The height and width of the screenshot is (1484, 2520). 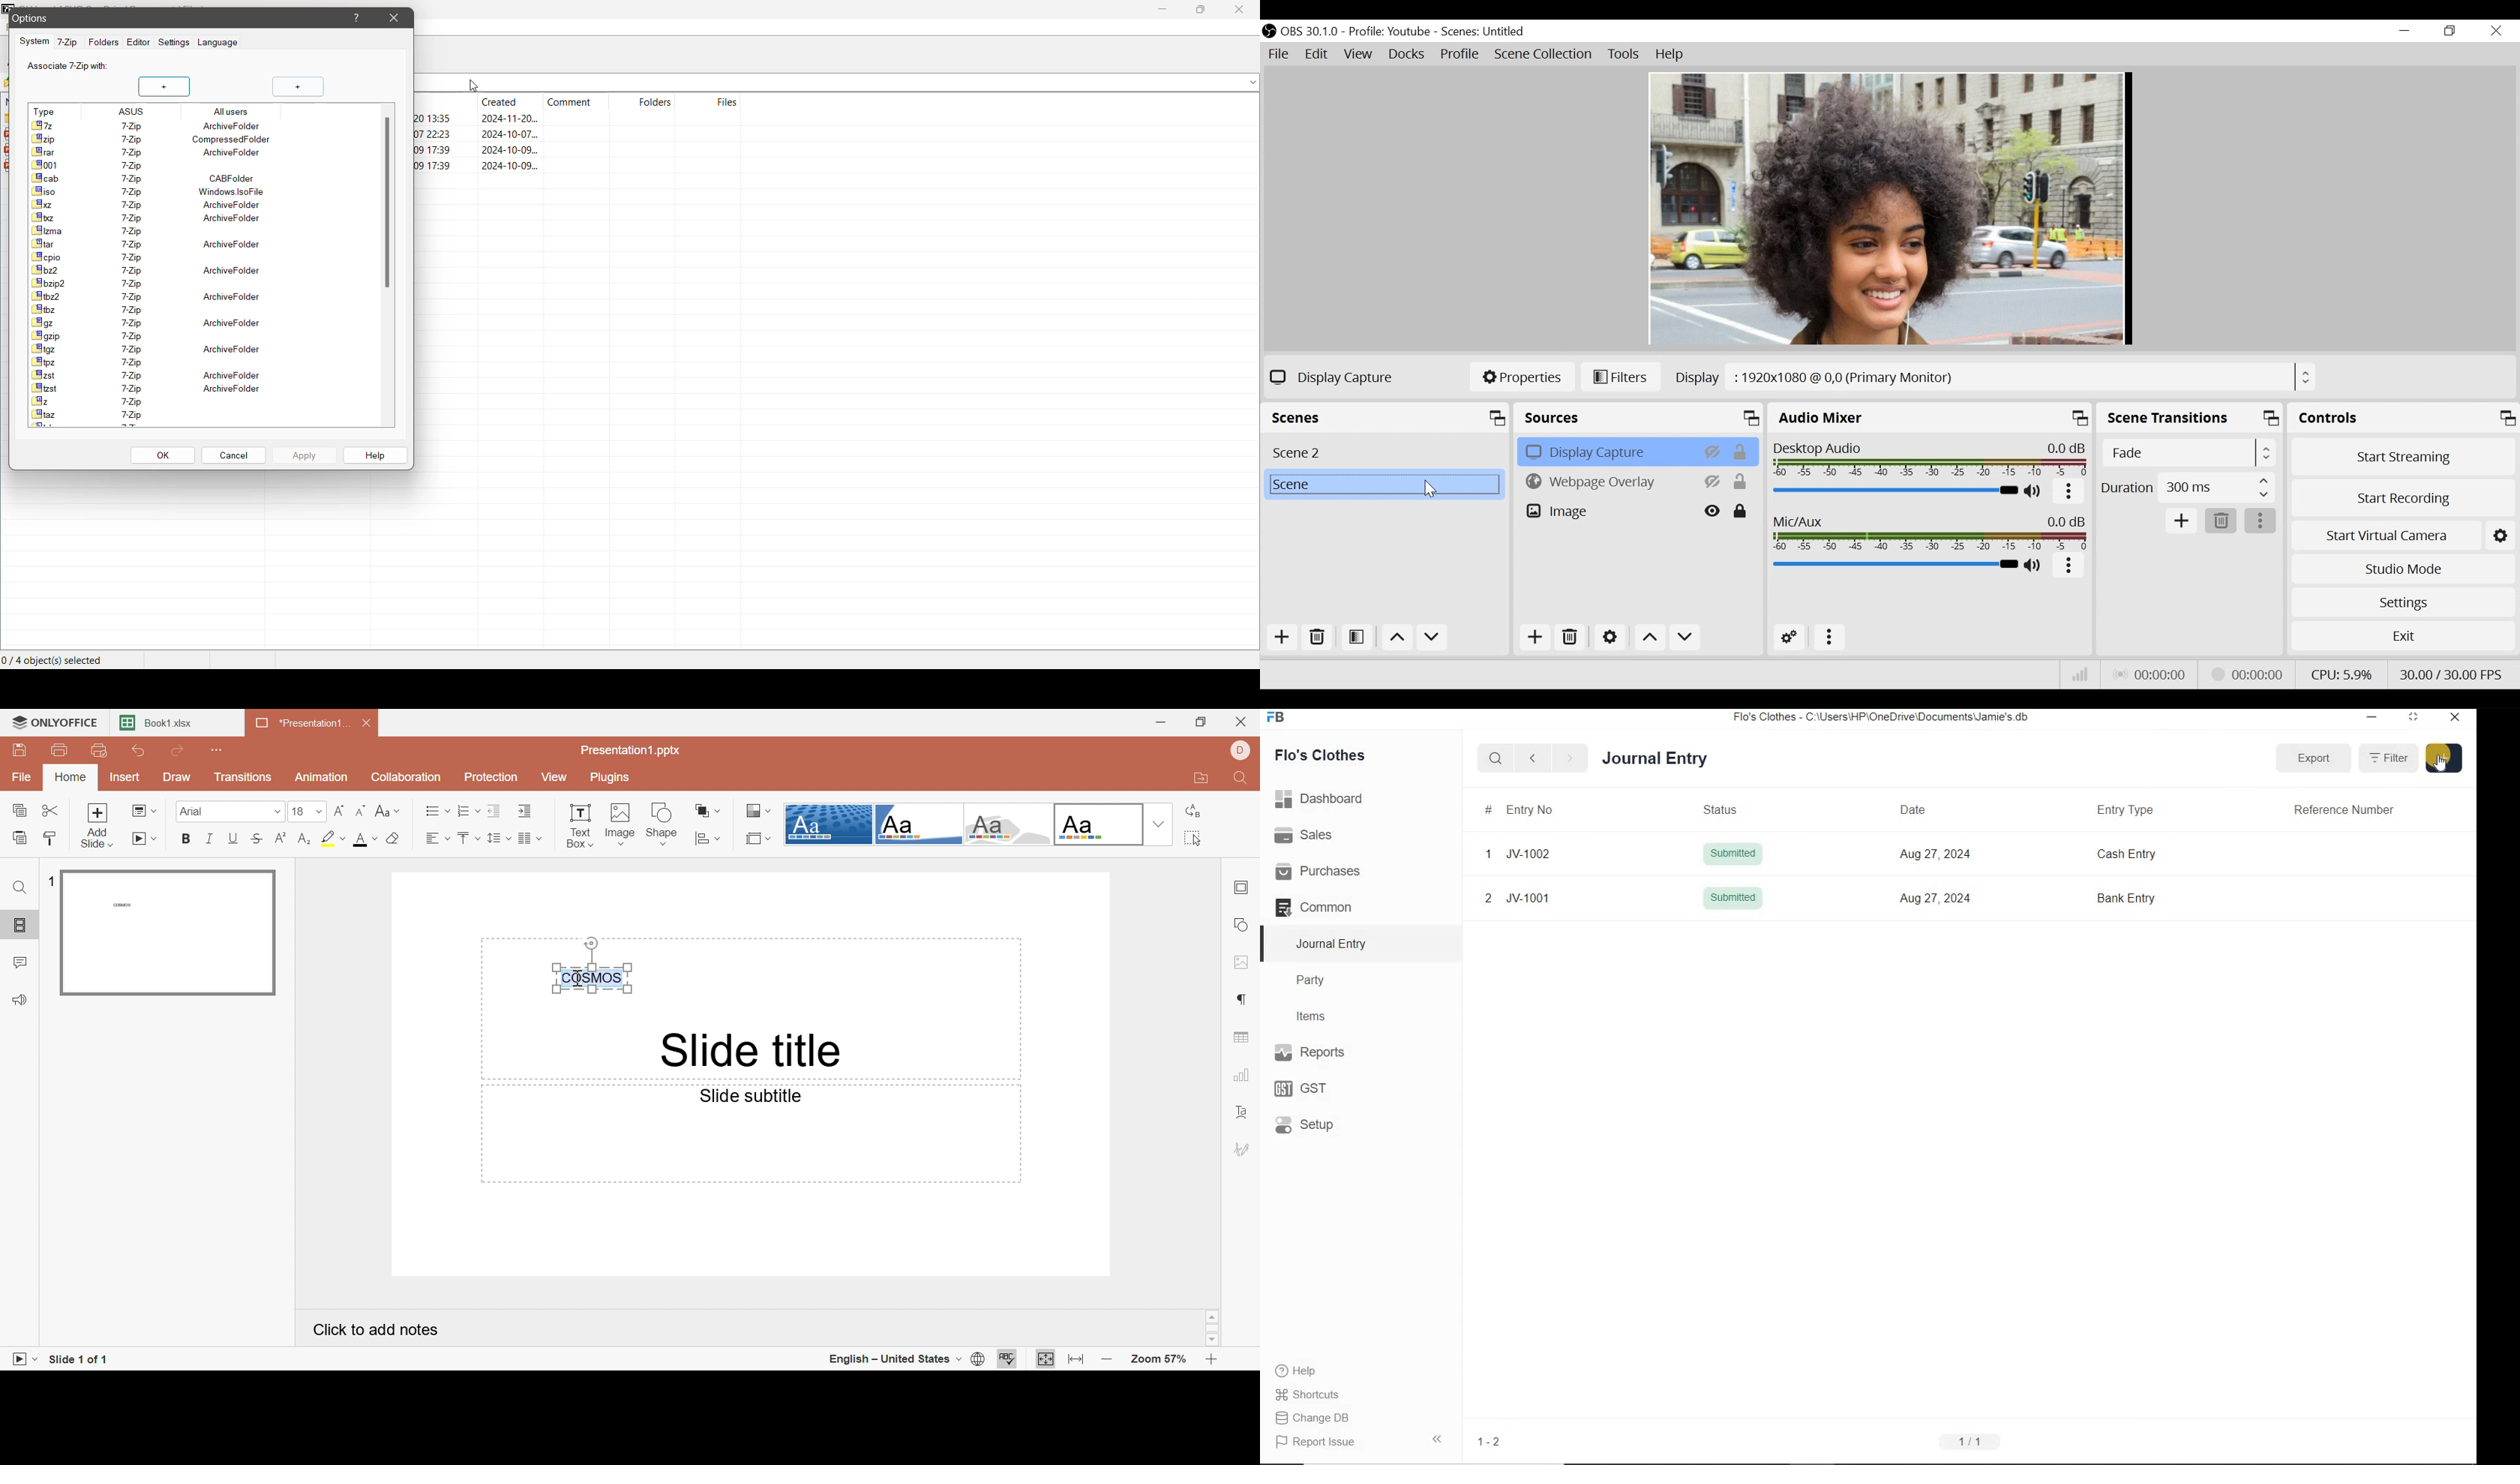 What do you see at coordinates (1097, 824) in the screenshot?
I see `Office theme` at bounding box center [1097, 824].